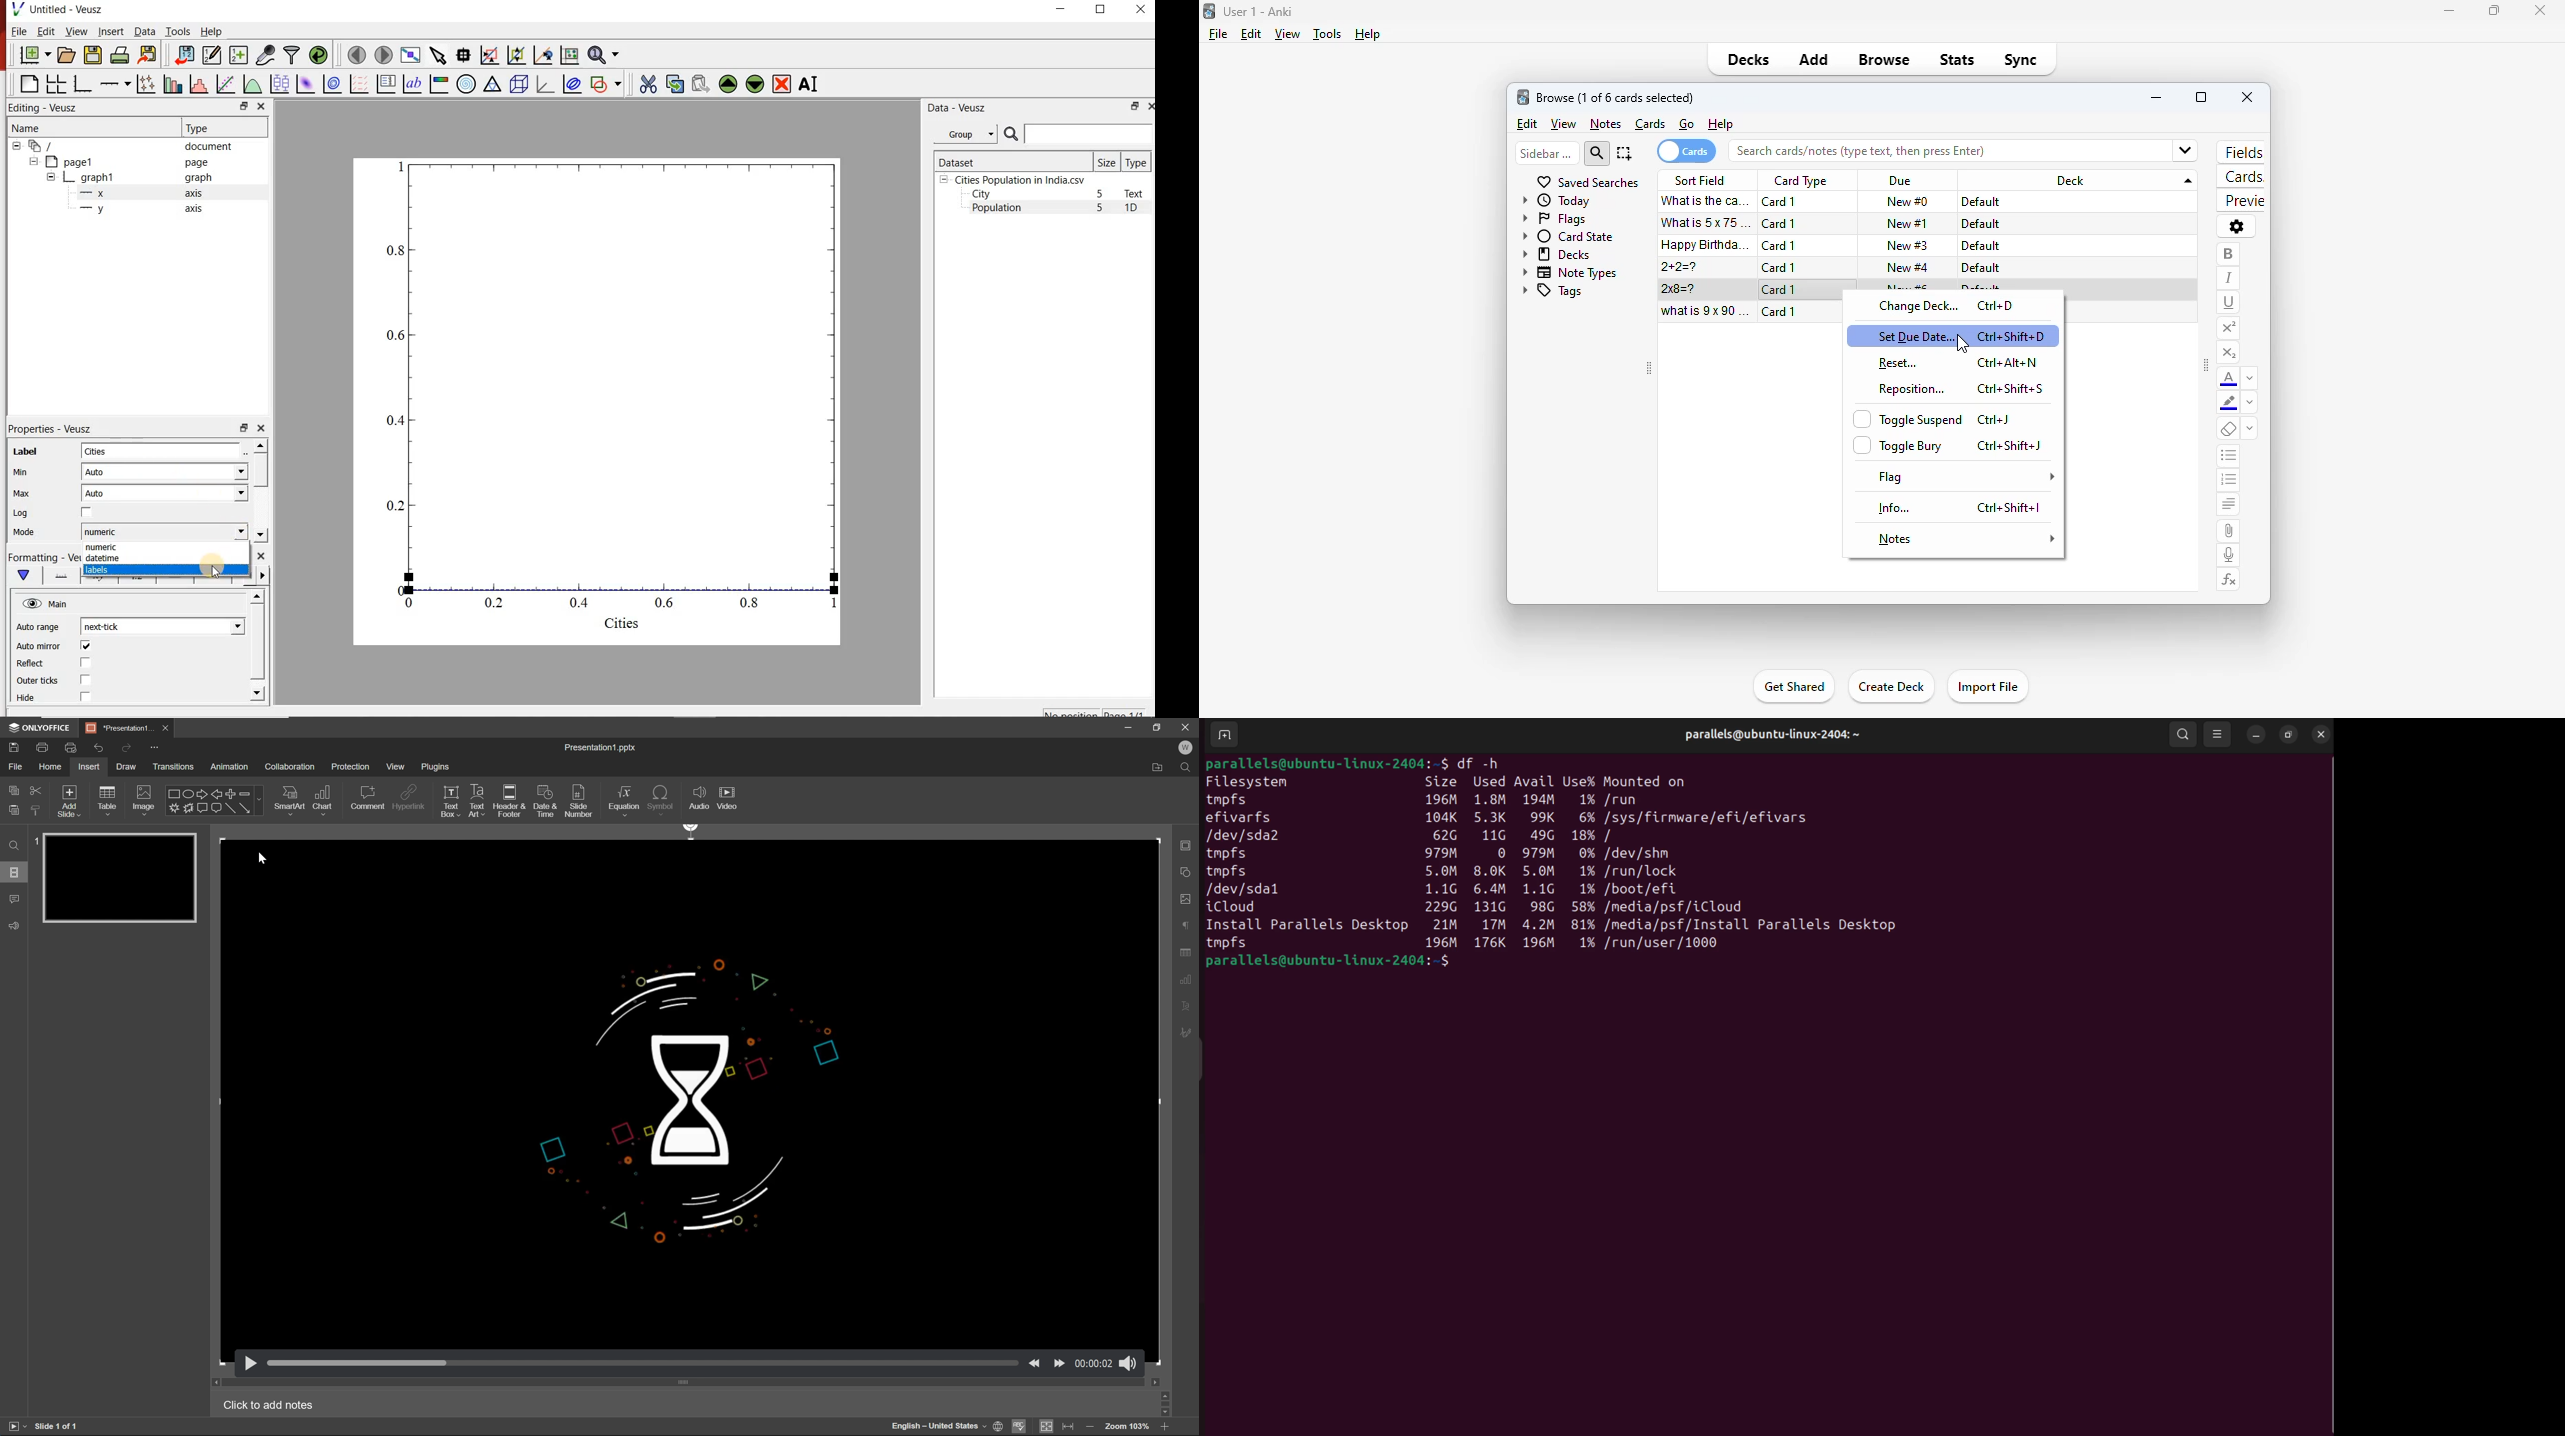 The height and width of the screenshot is (1456, 2576). What do you see at coordinates (701, 799) in the screenshot?
I see `audio` at bounding box center [701, 799].